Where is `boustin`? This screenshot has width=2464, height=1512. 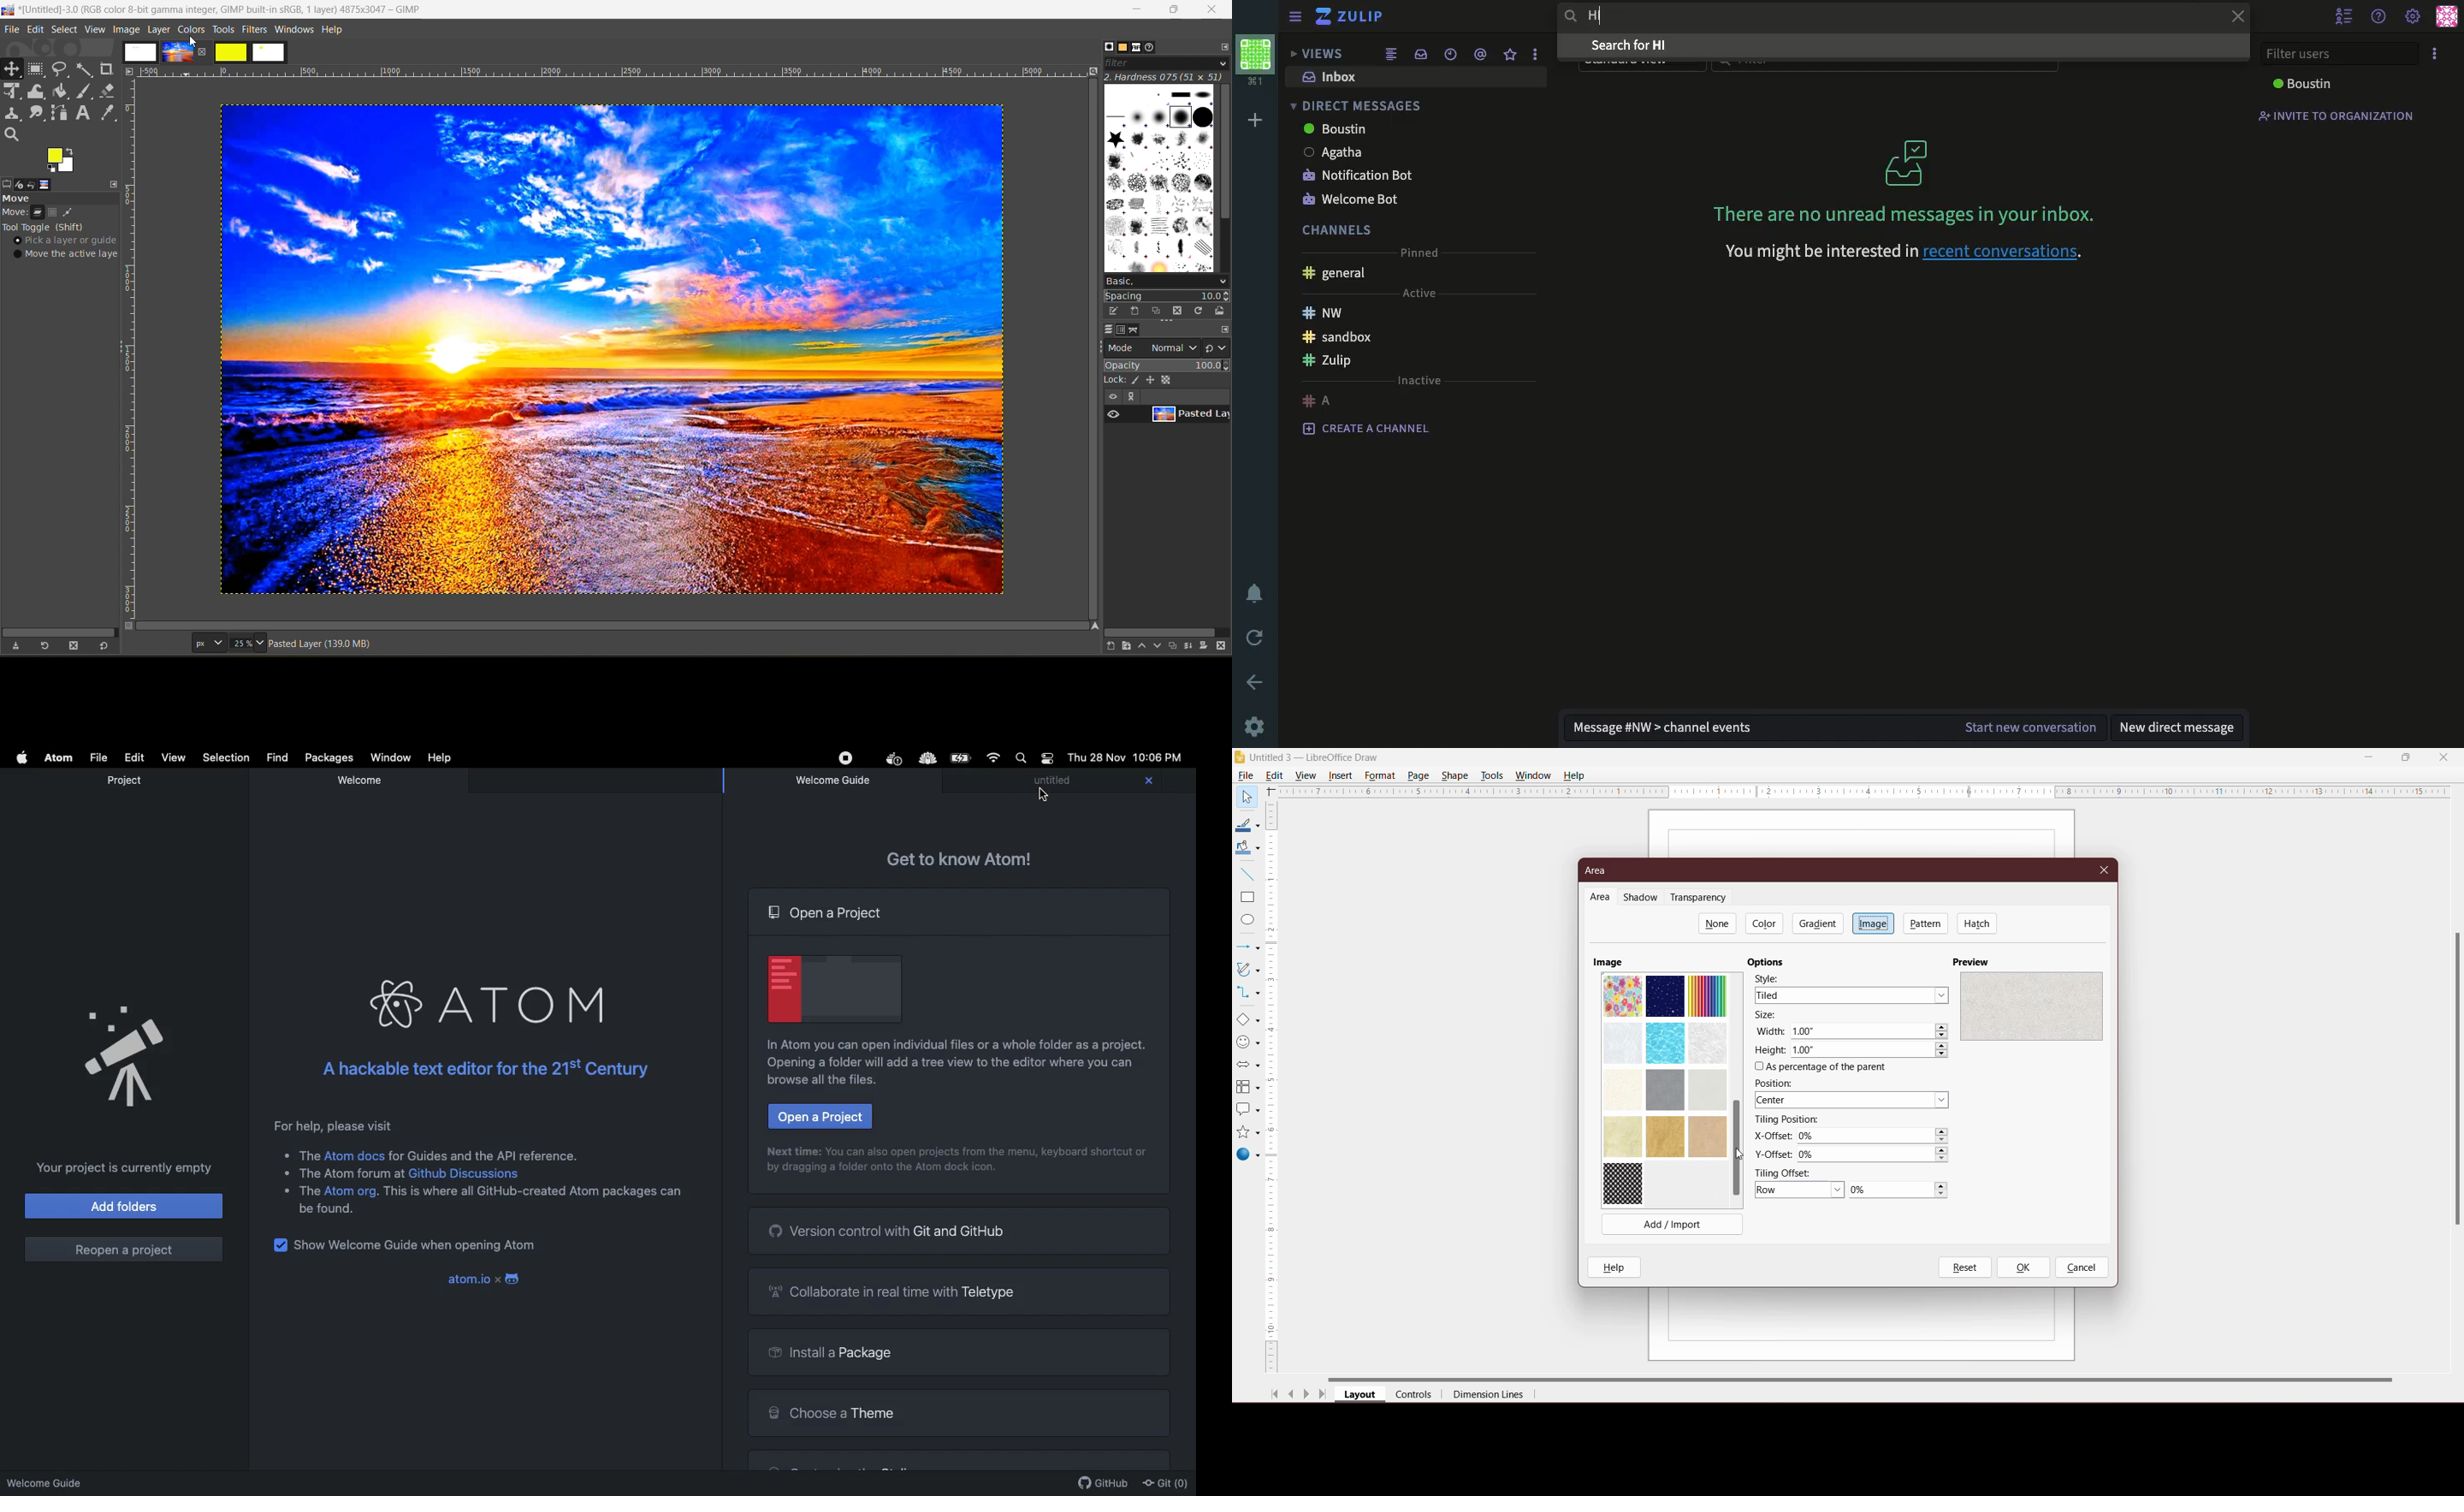 boustin is located at coordinates (2301, 84).